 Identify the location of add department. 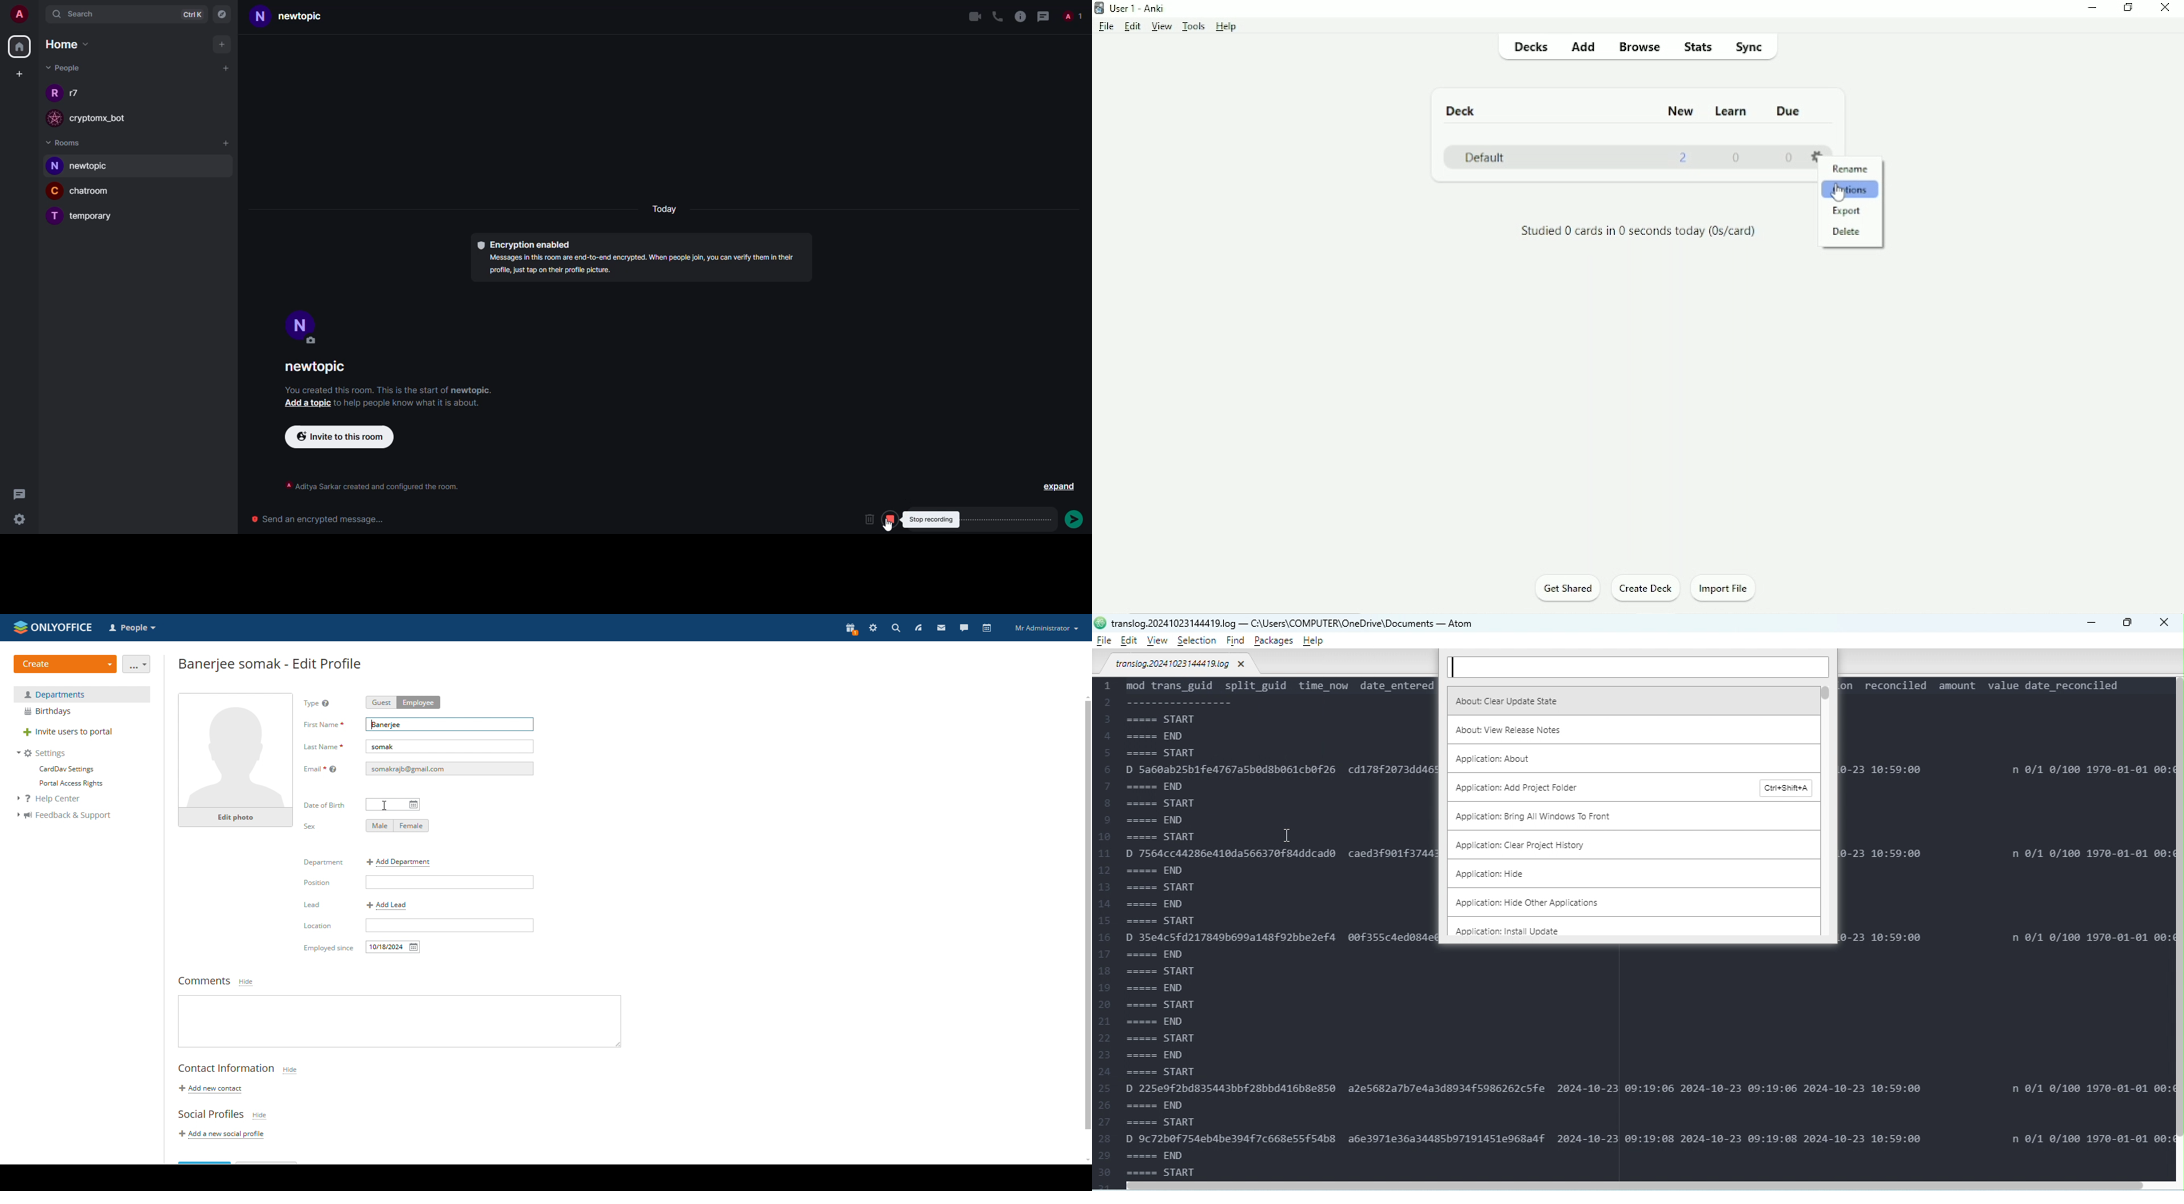
(400, 863).